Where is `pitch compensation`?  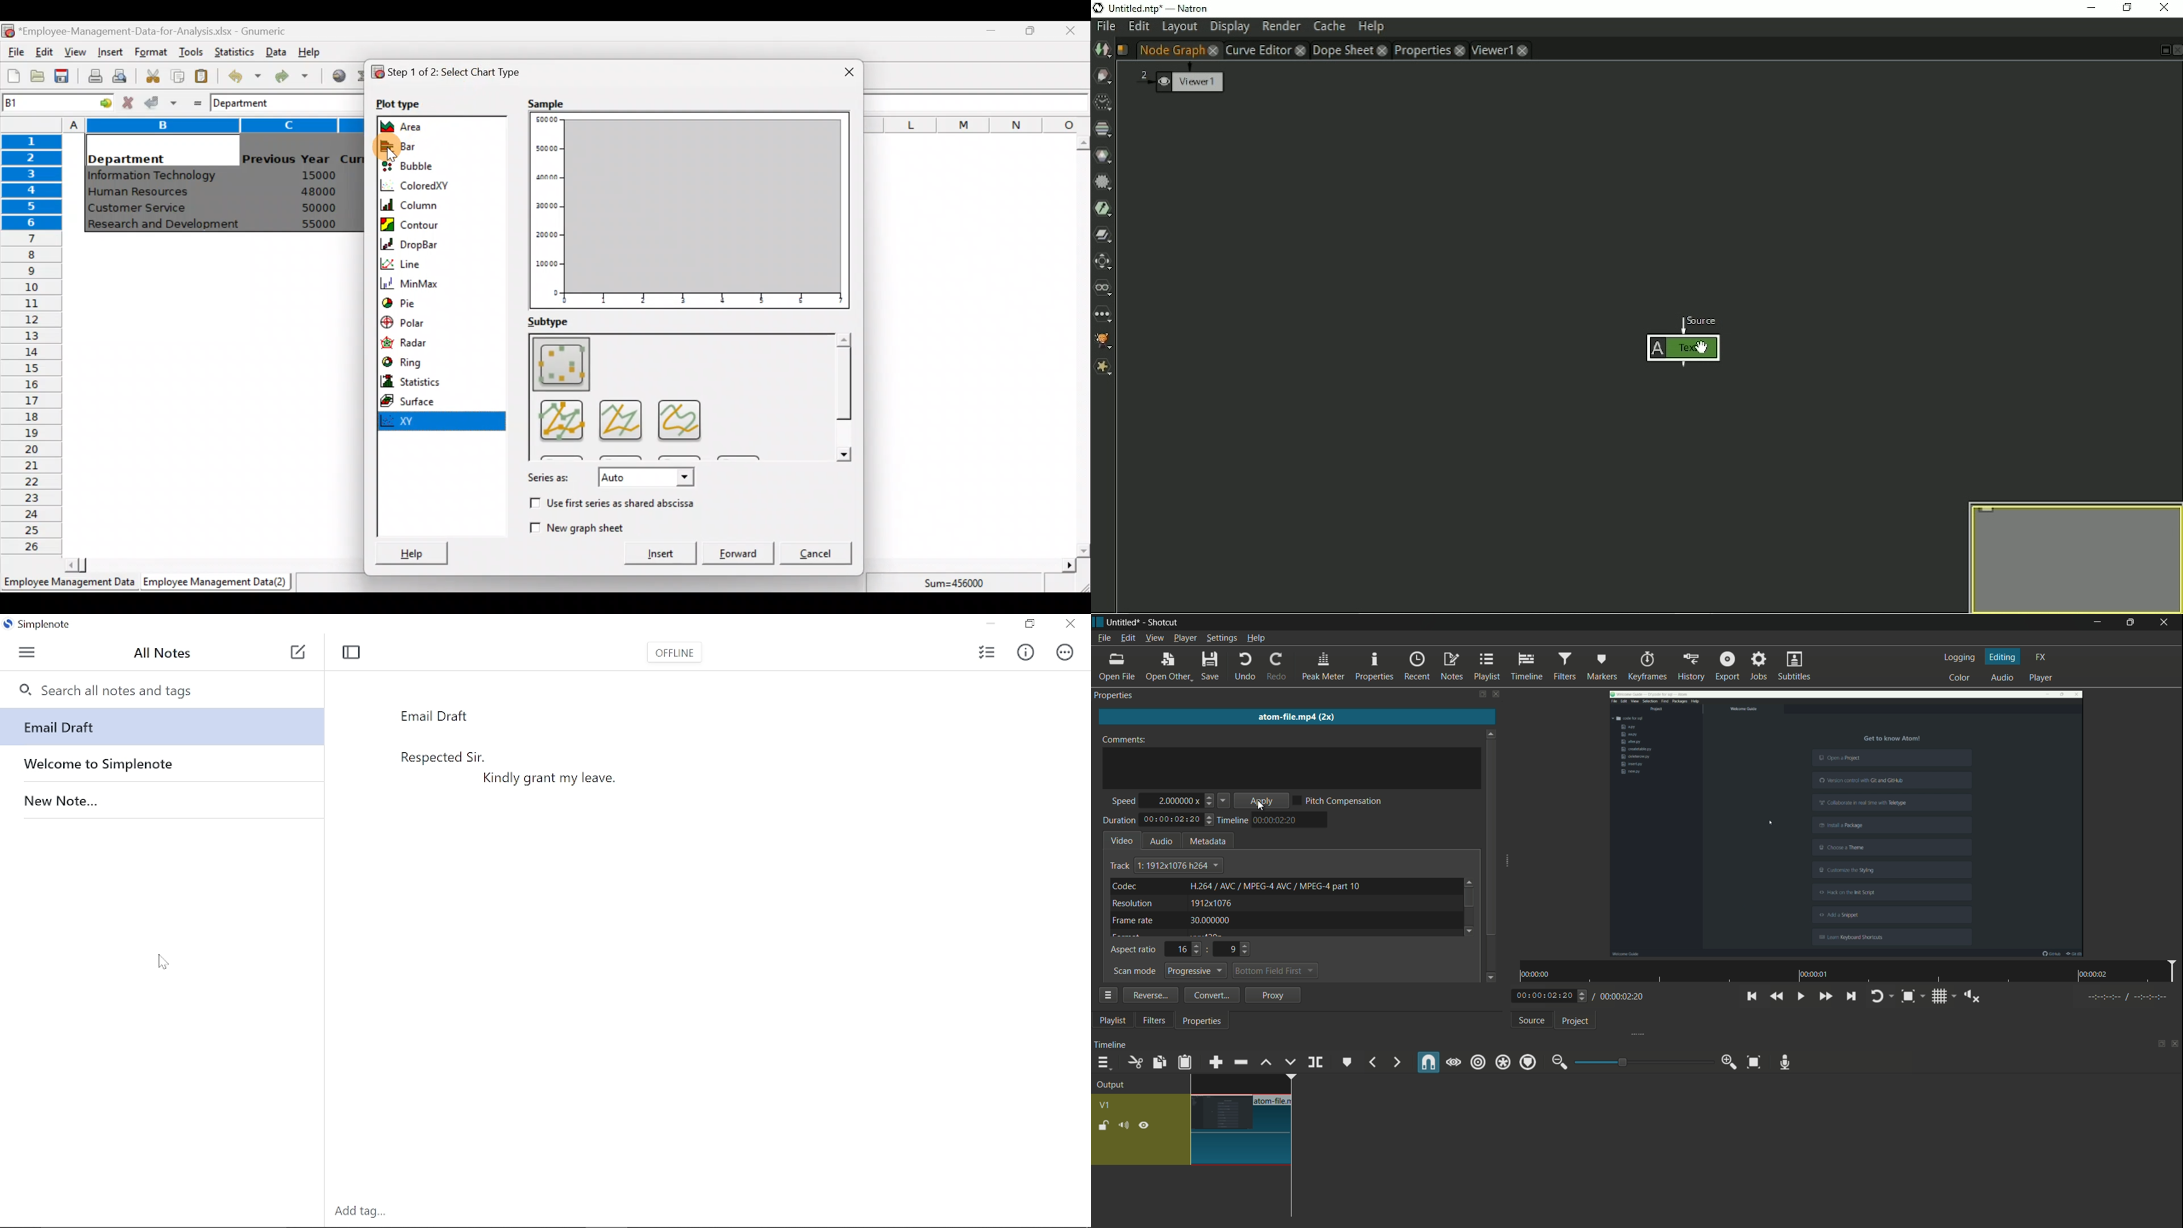 pitch compensation is located at coordinates (1343, 799).